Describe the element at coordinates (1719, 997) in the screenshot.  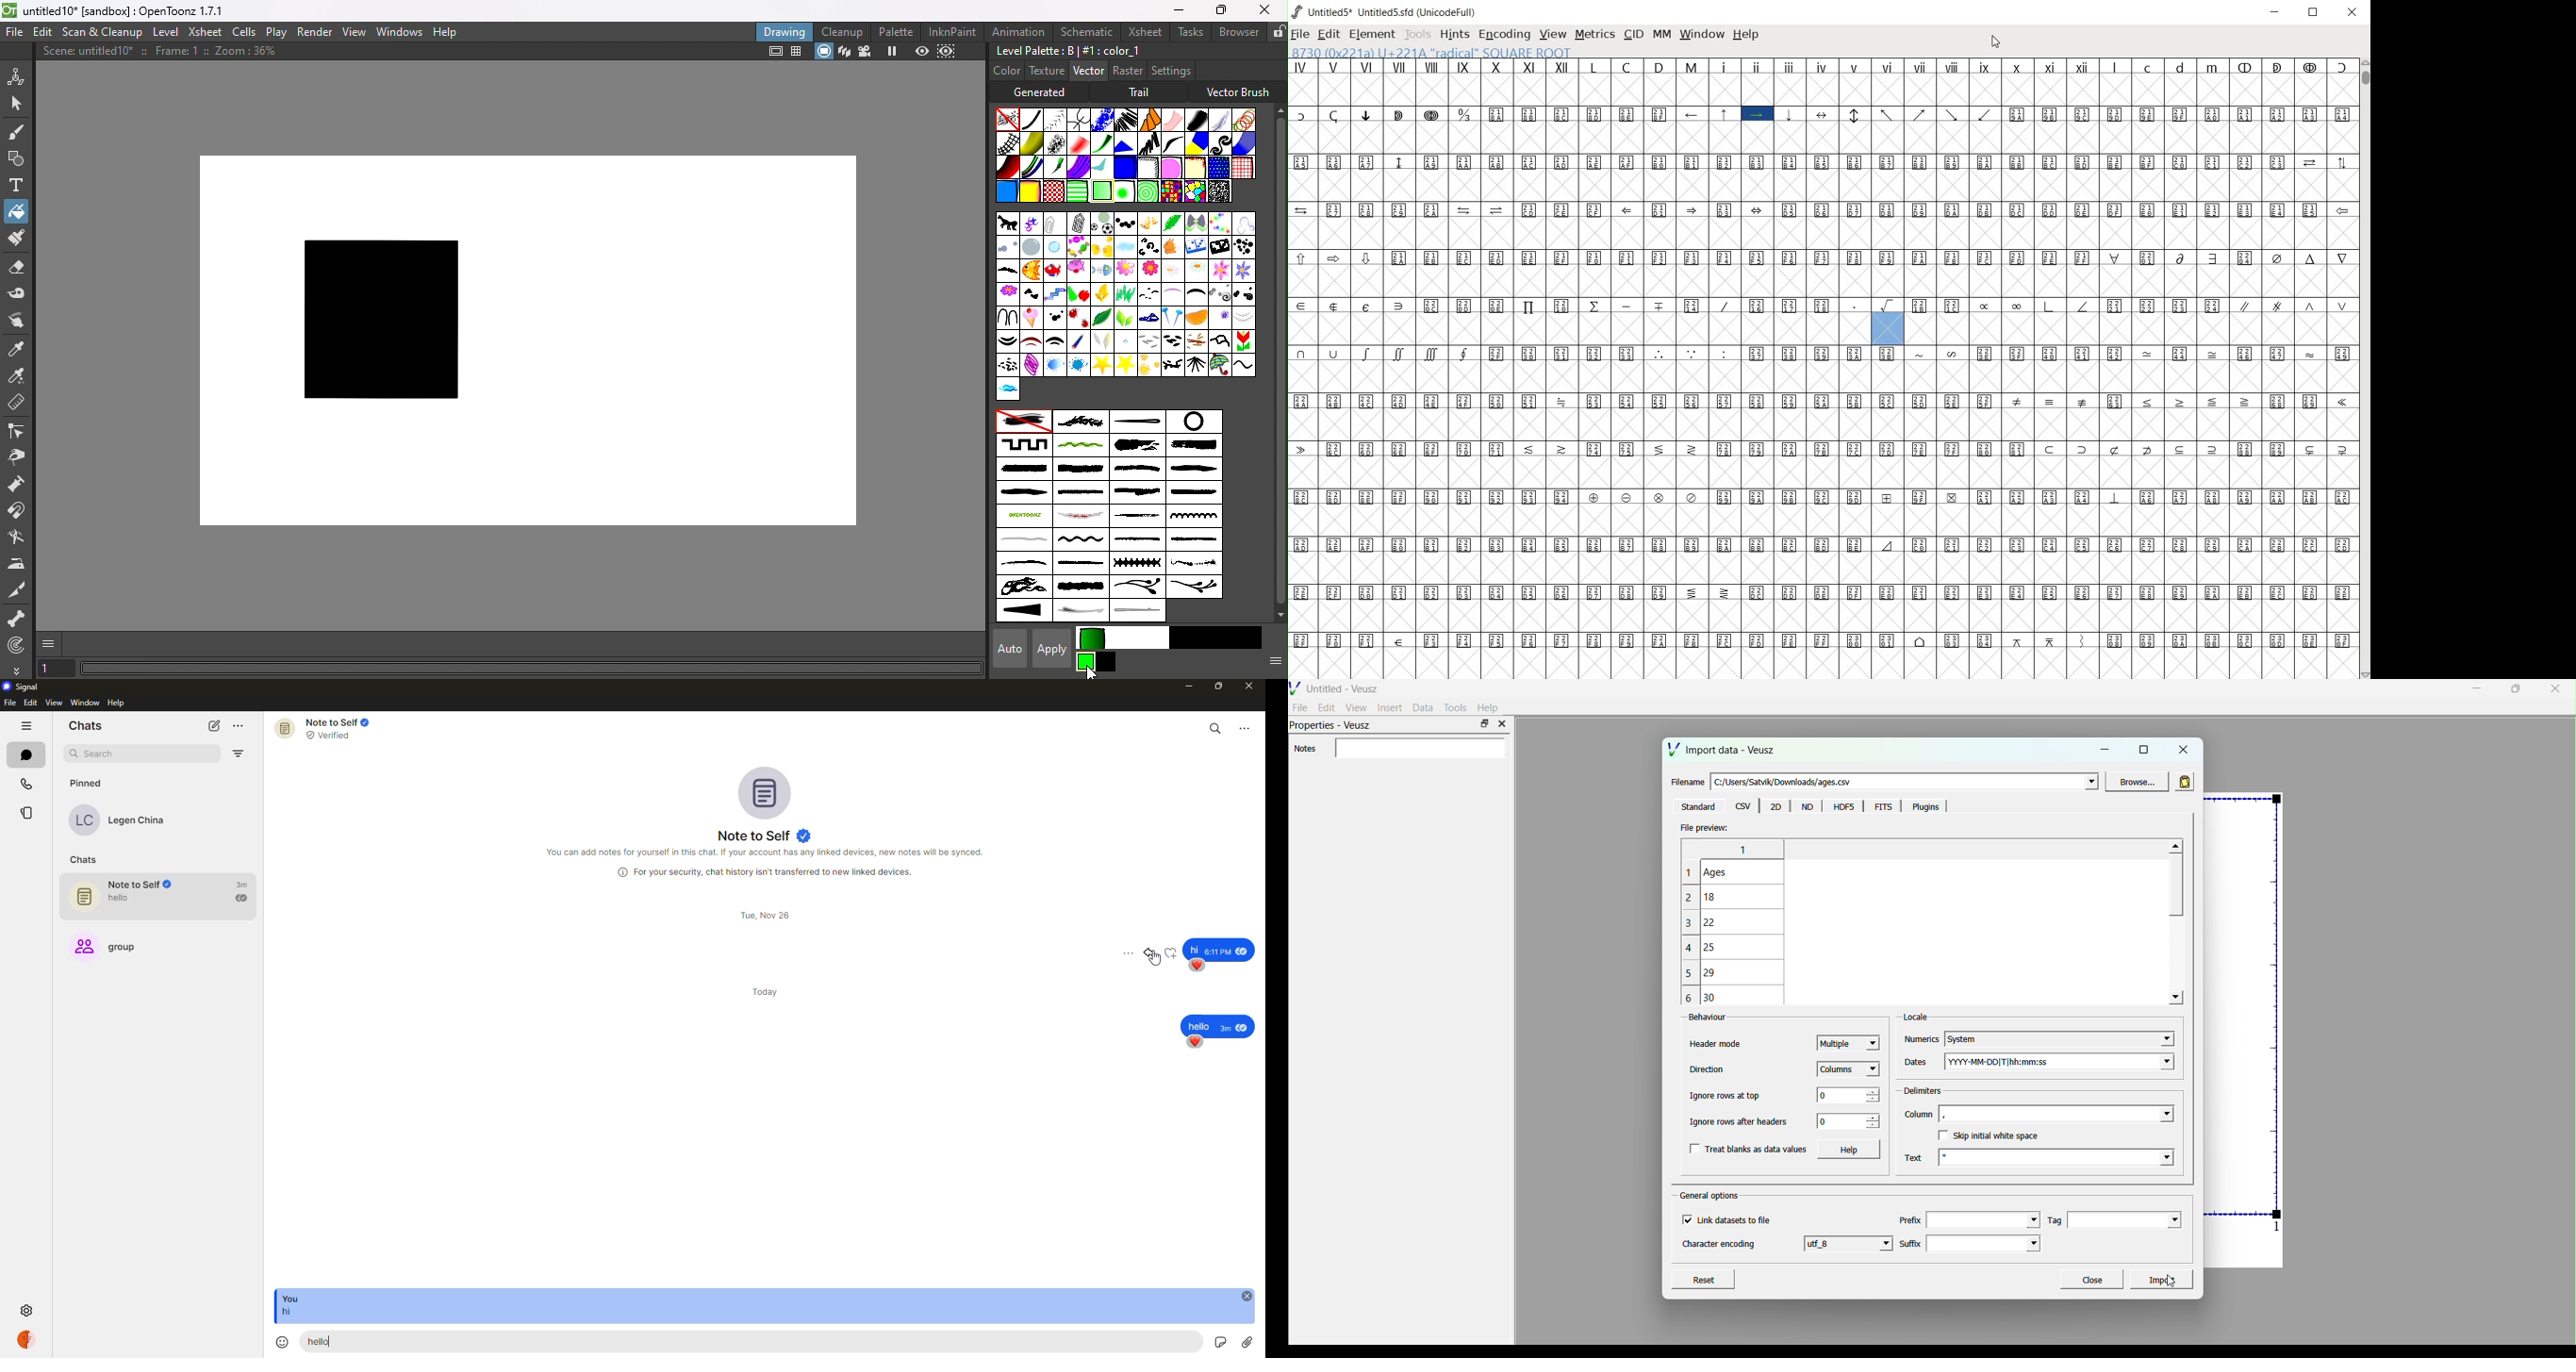
I see `30` at that location.